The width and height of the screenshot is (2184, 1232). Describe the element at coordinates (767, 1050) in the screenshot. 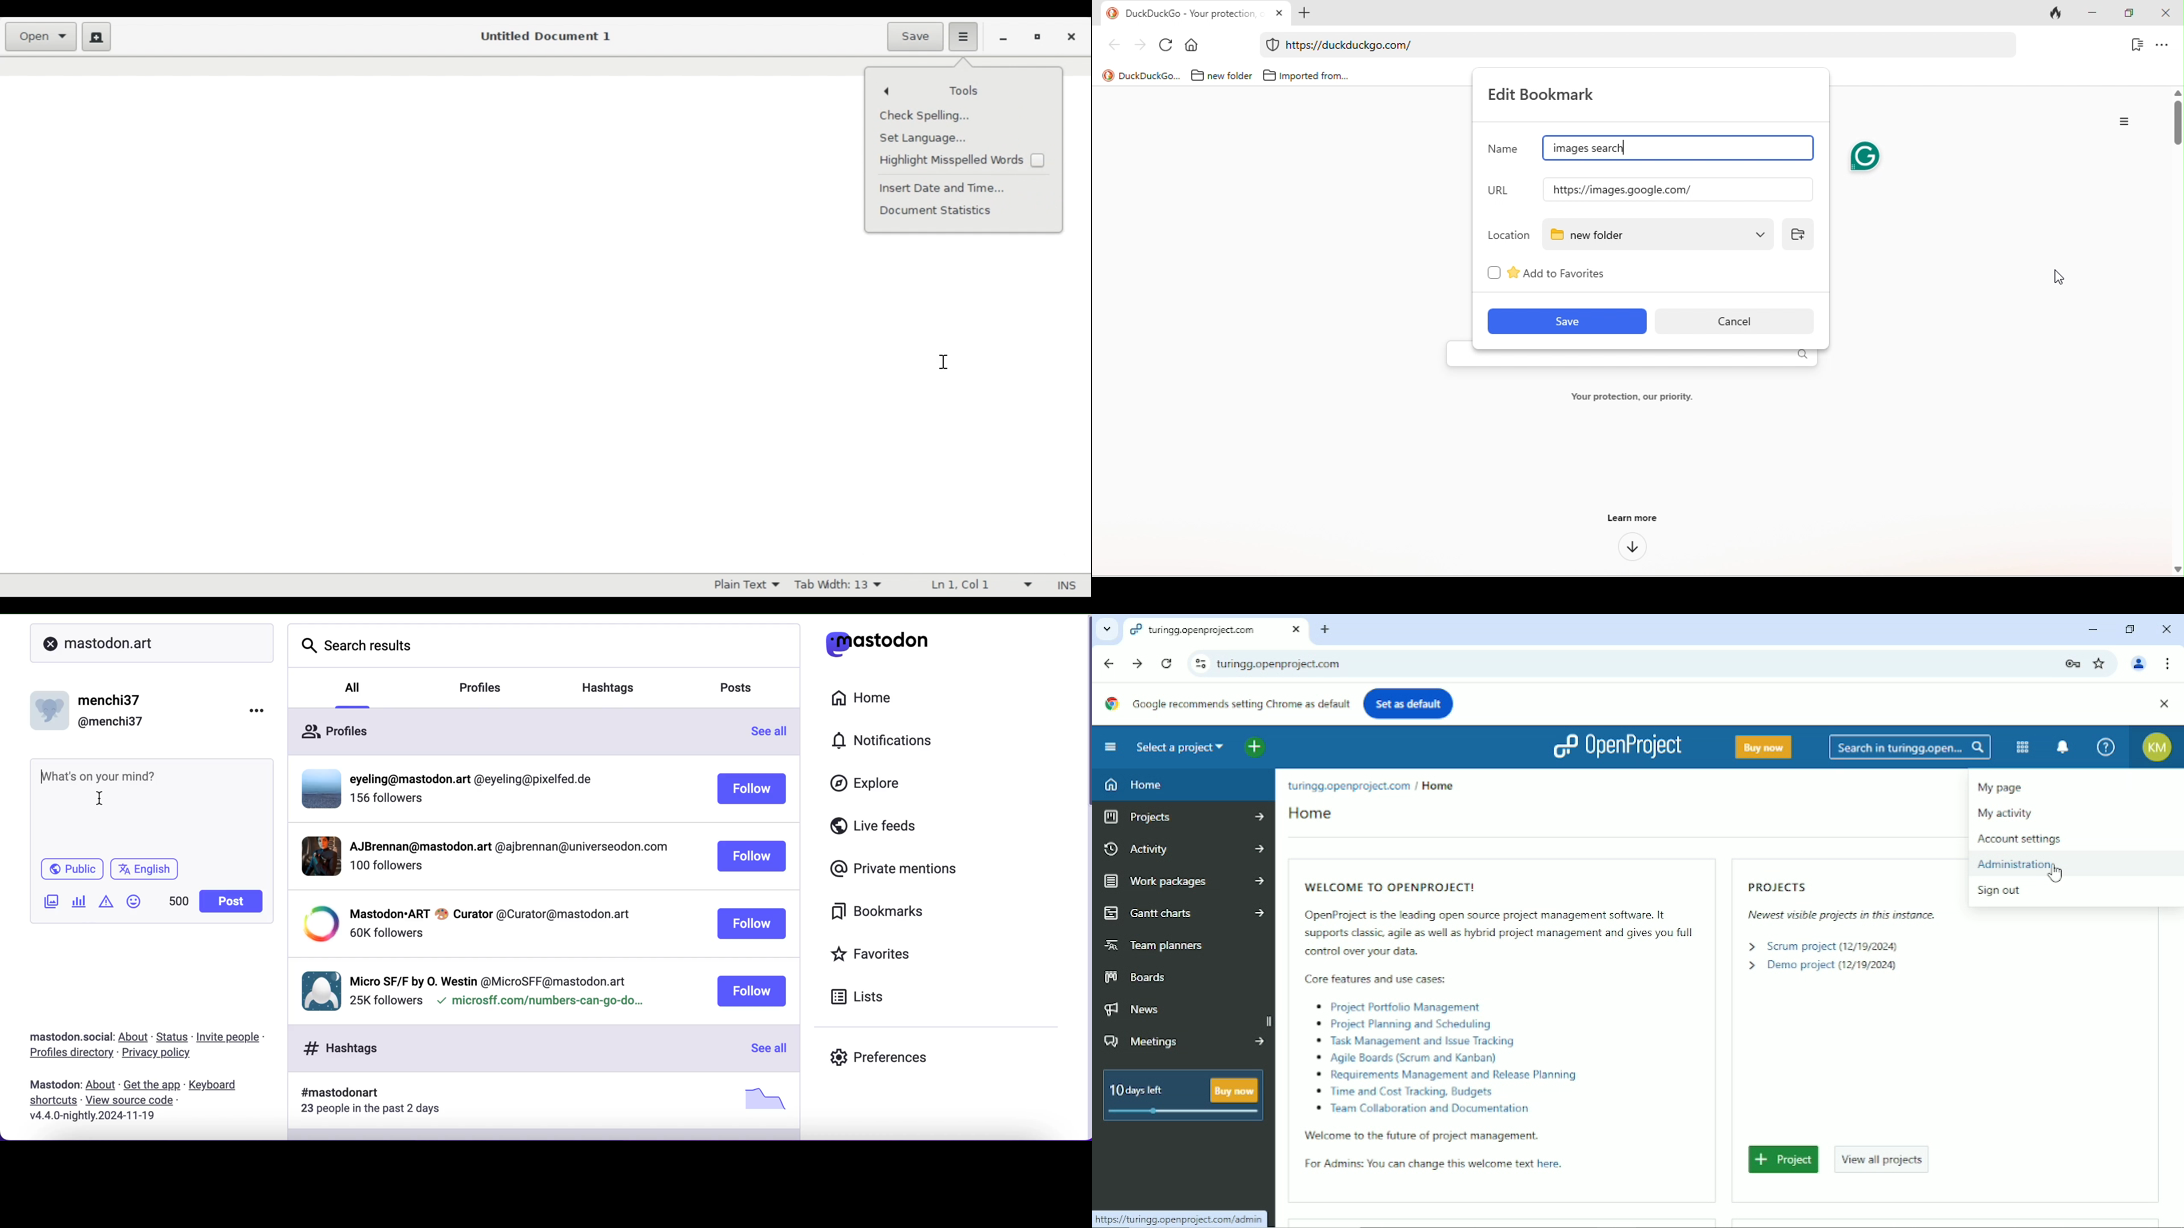

I see `see all` at that location.